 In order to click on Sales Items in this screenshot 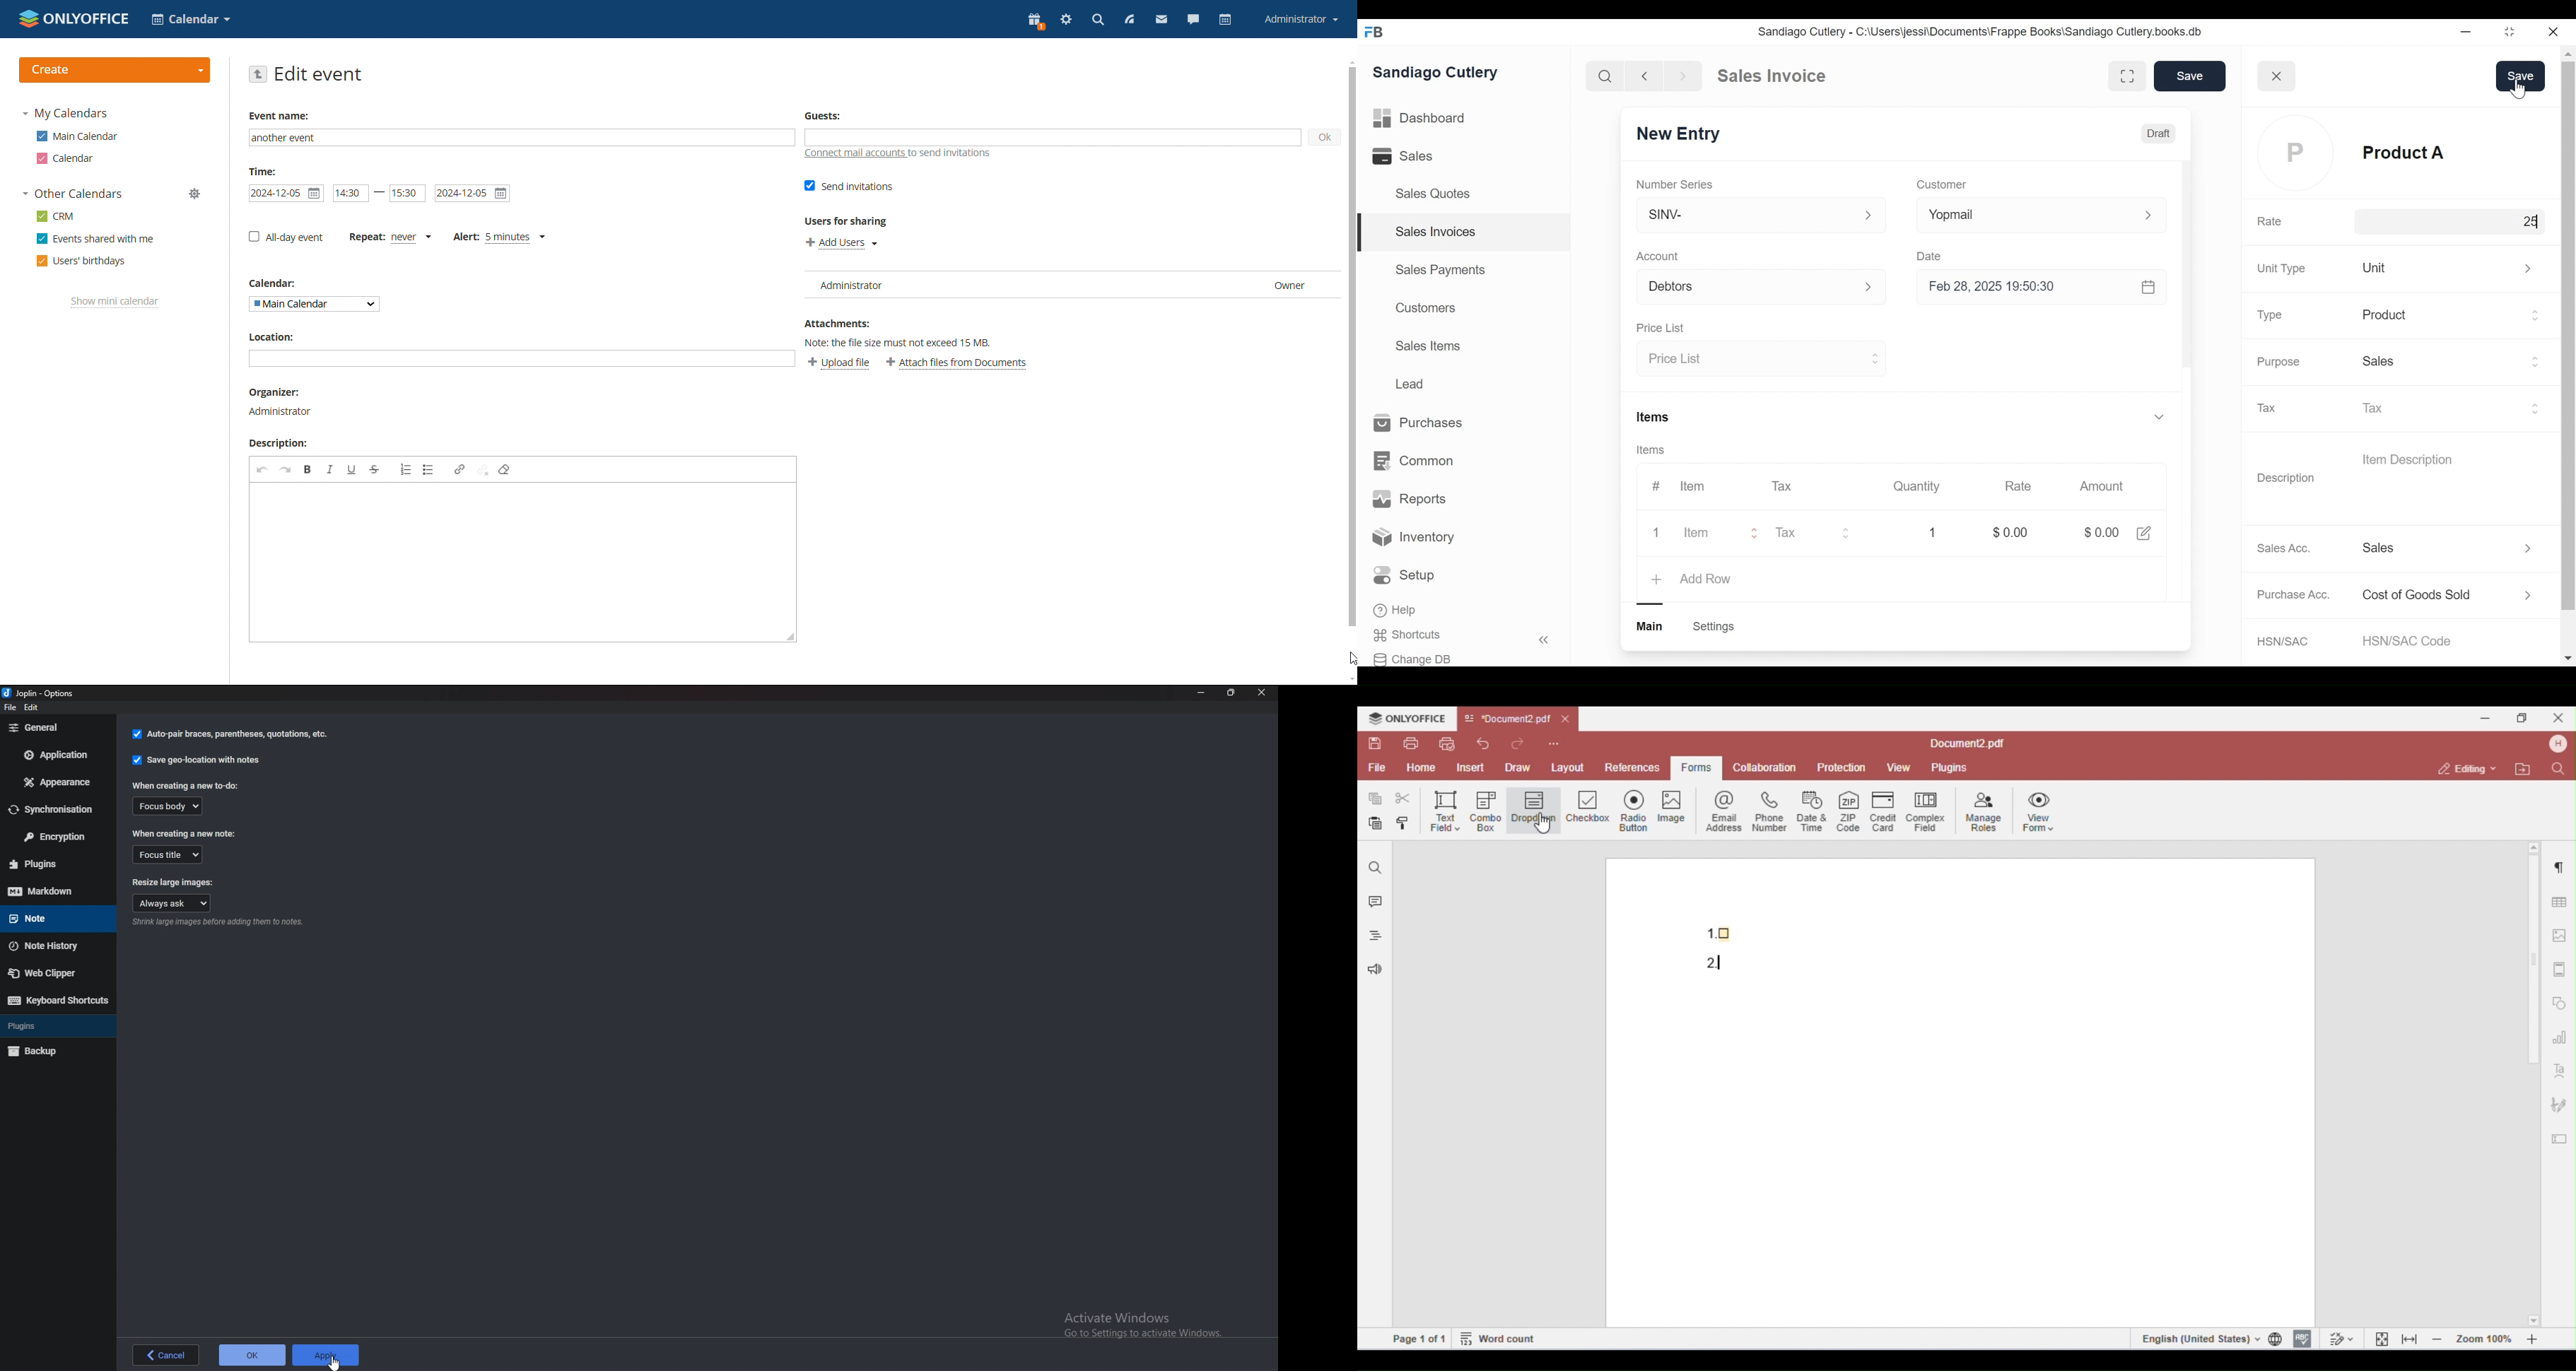, I will do `click(1428, 345)`.